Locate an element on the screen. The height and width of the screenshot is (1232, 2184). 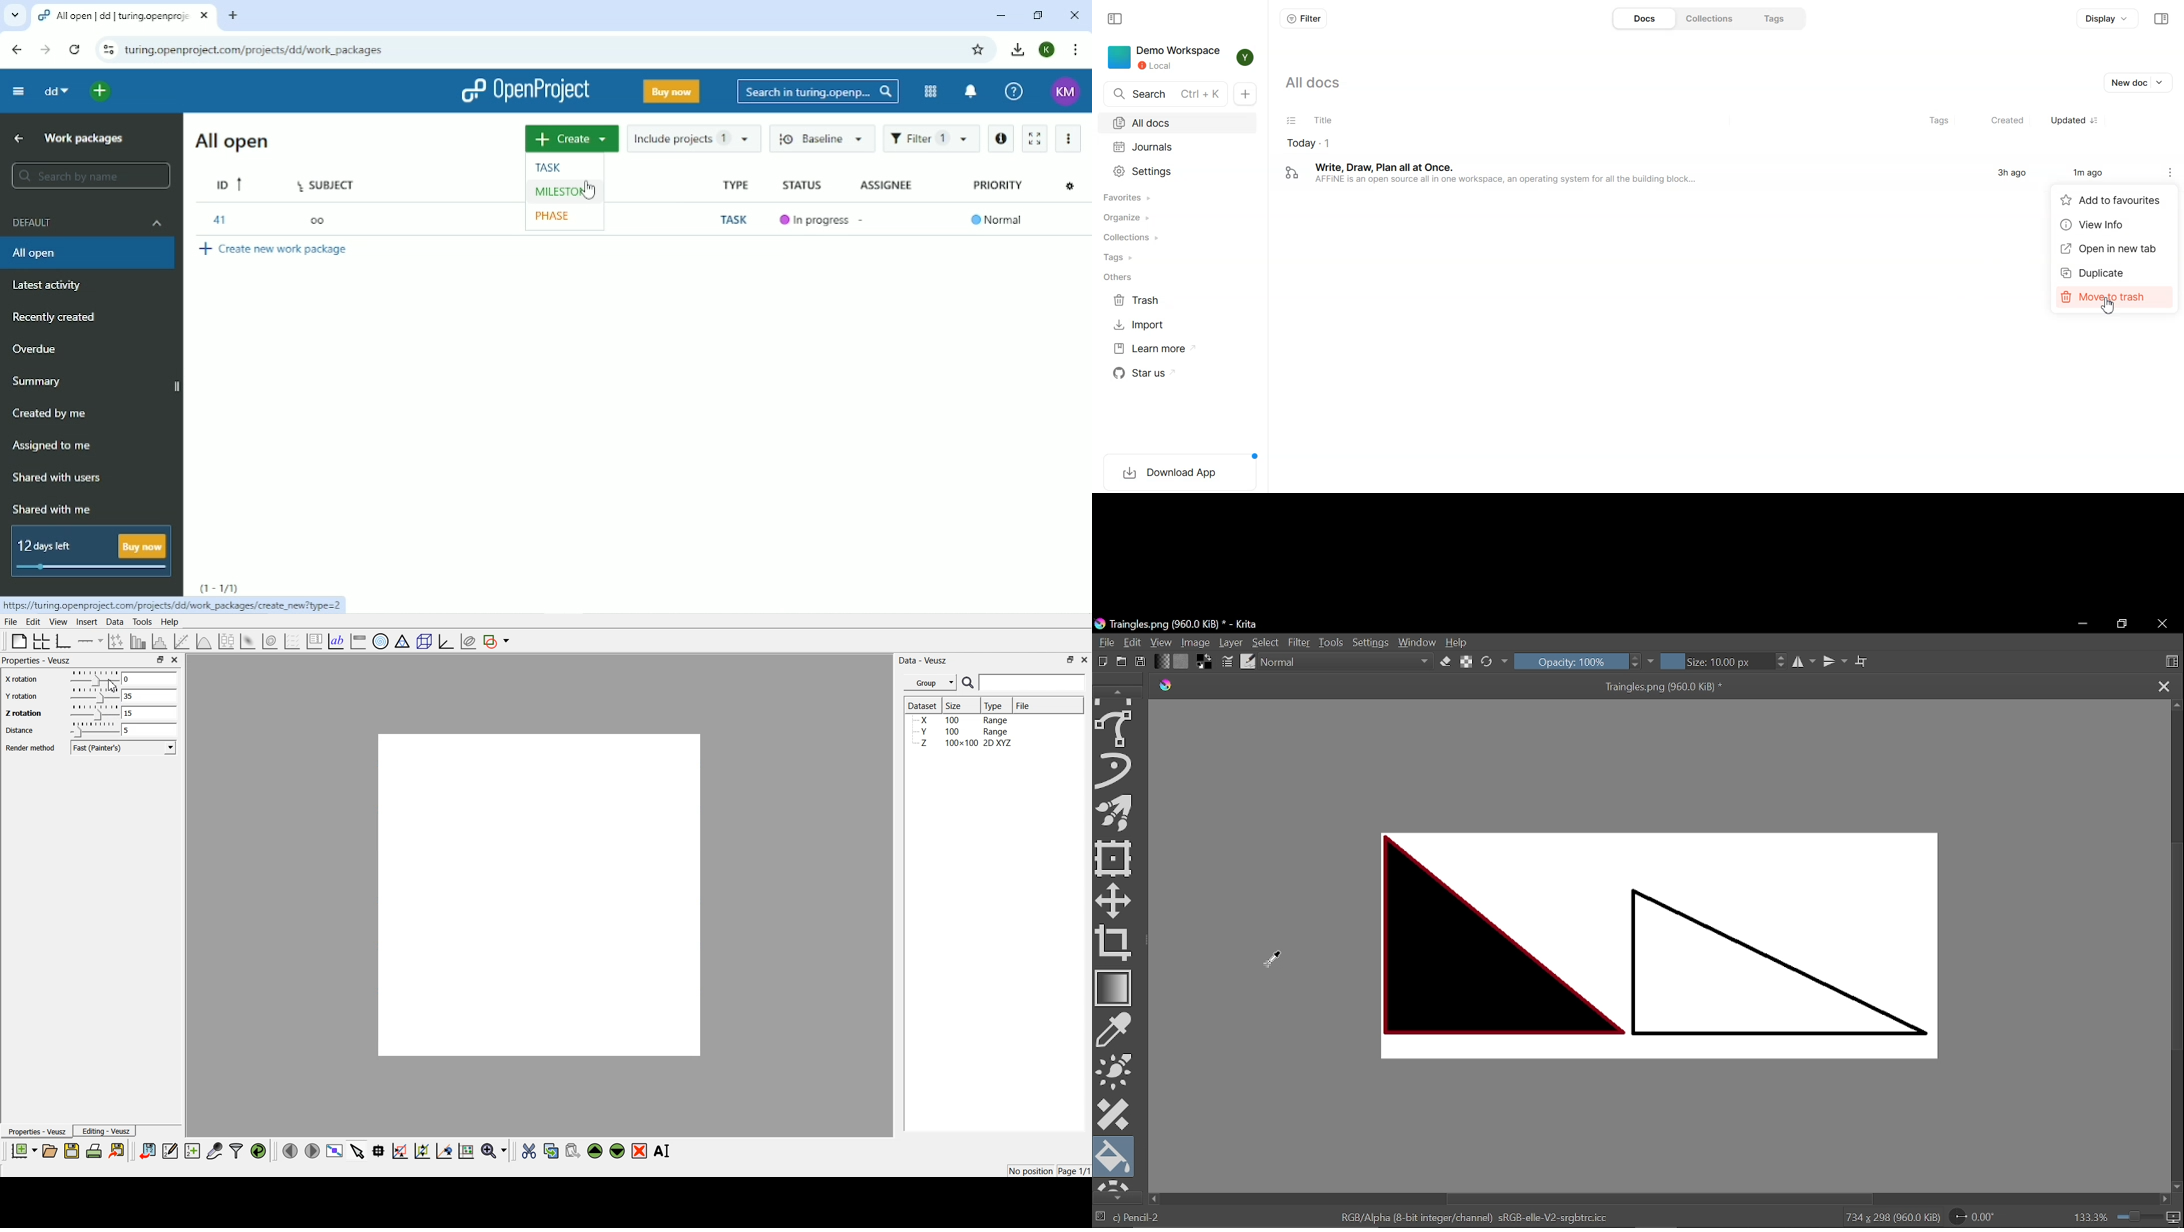
Triangles.png (960.0 KiB) is located at coordinates (1670, 688).